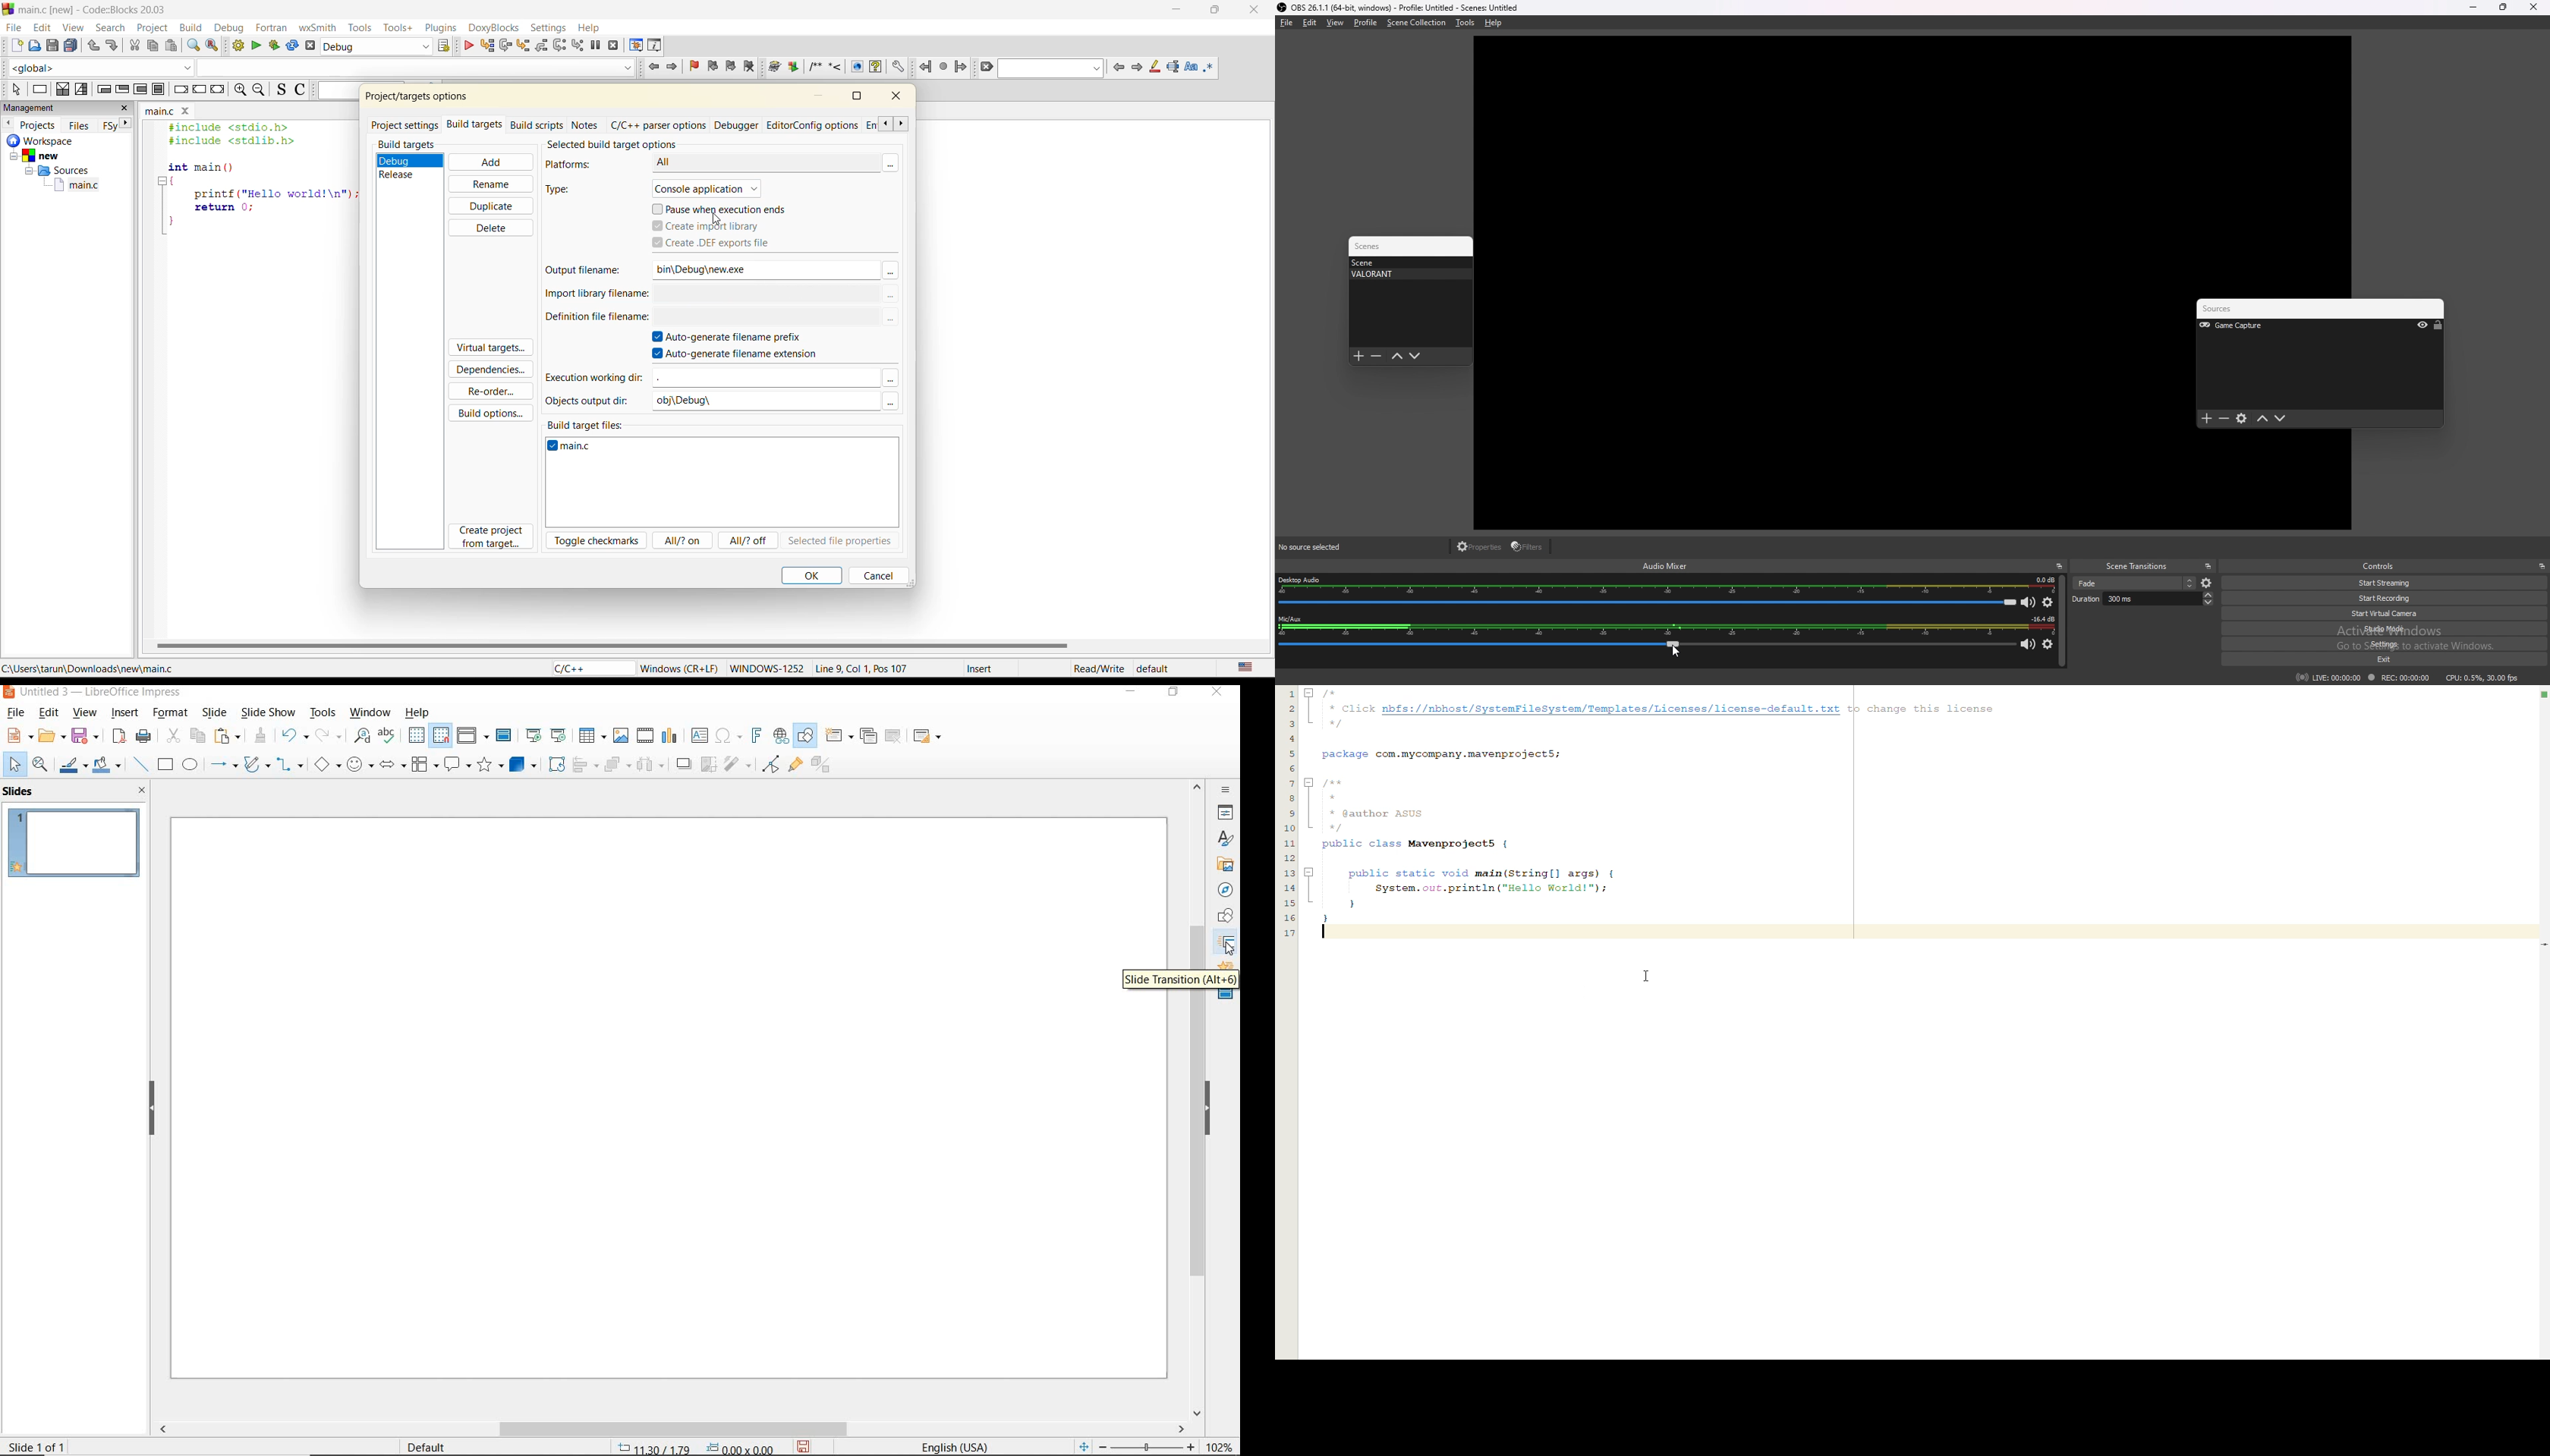 The height and width of the screenshot is (1456, 2576). Describe the element at coordinates (144, 738) in the screenshot. I see `PRINT` at that location.